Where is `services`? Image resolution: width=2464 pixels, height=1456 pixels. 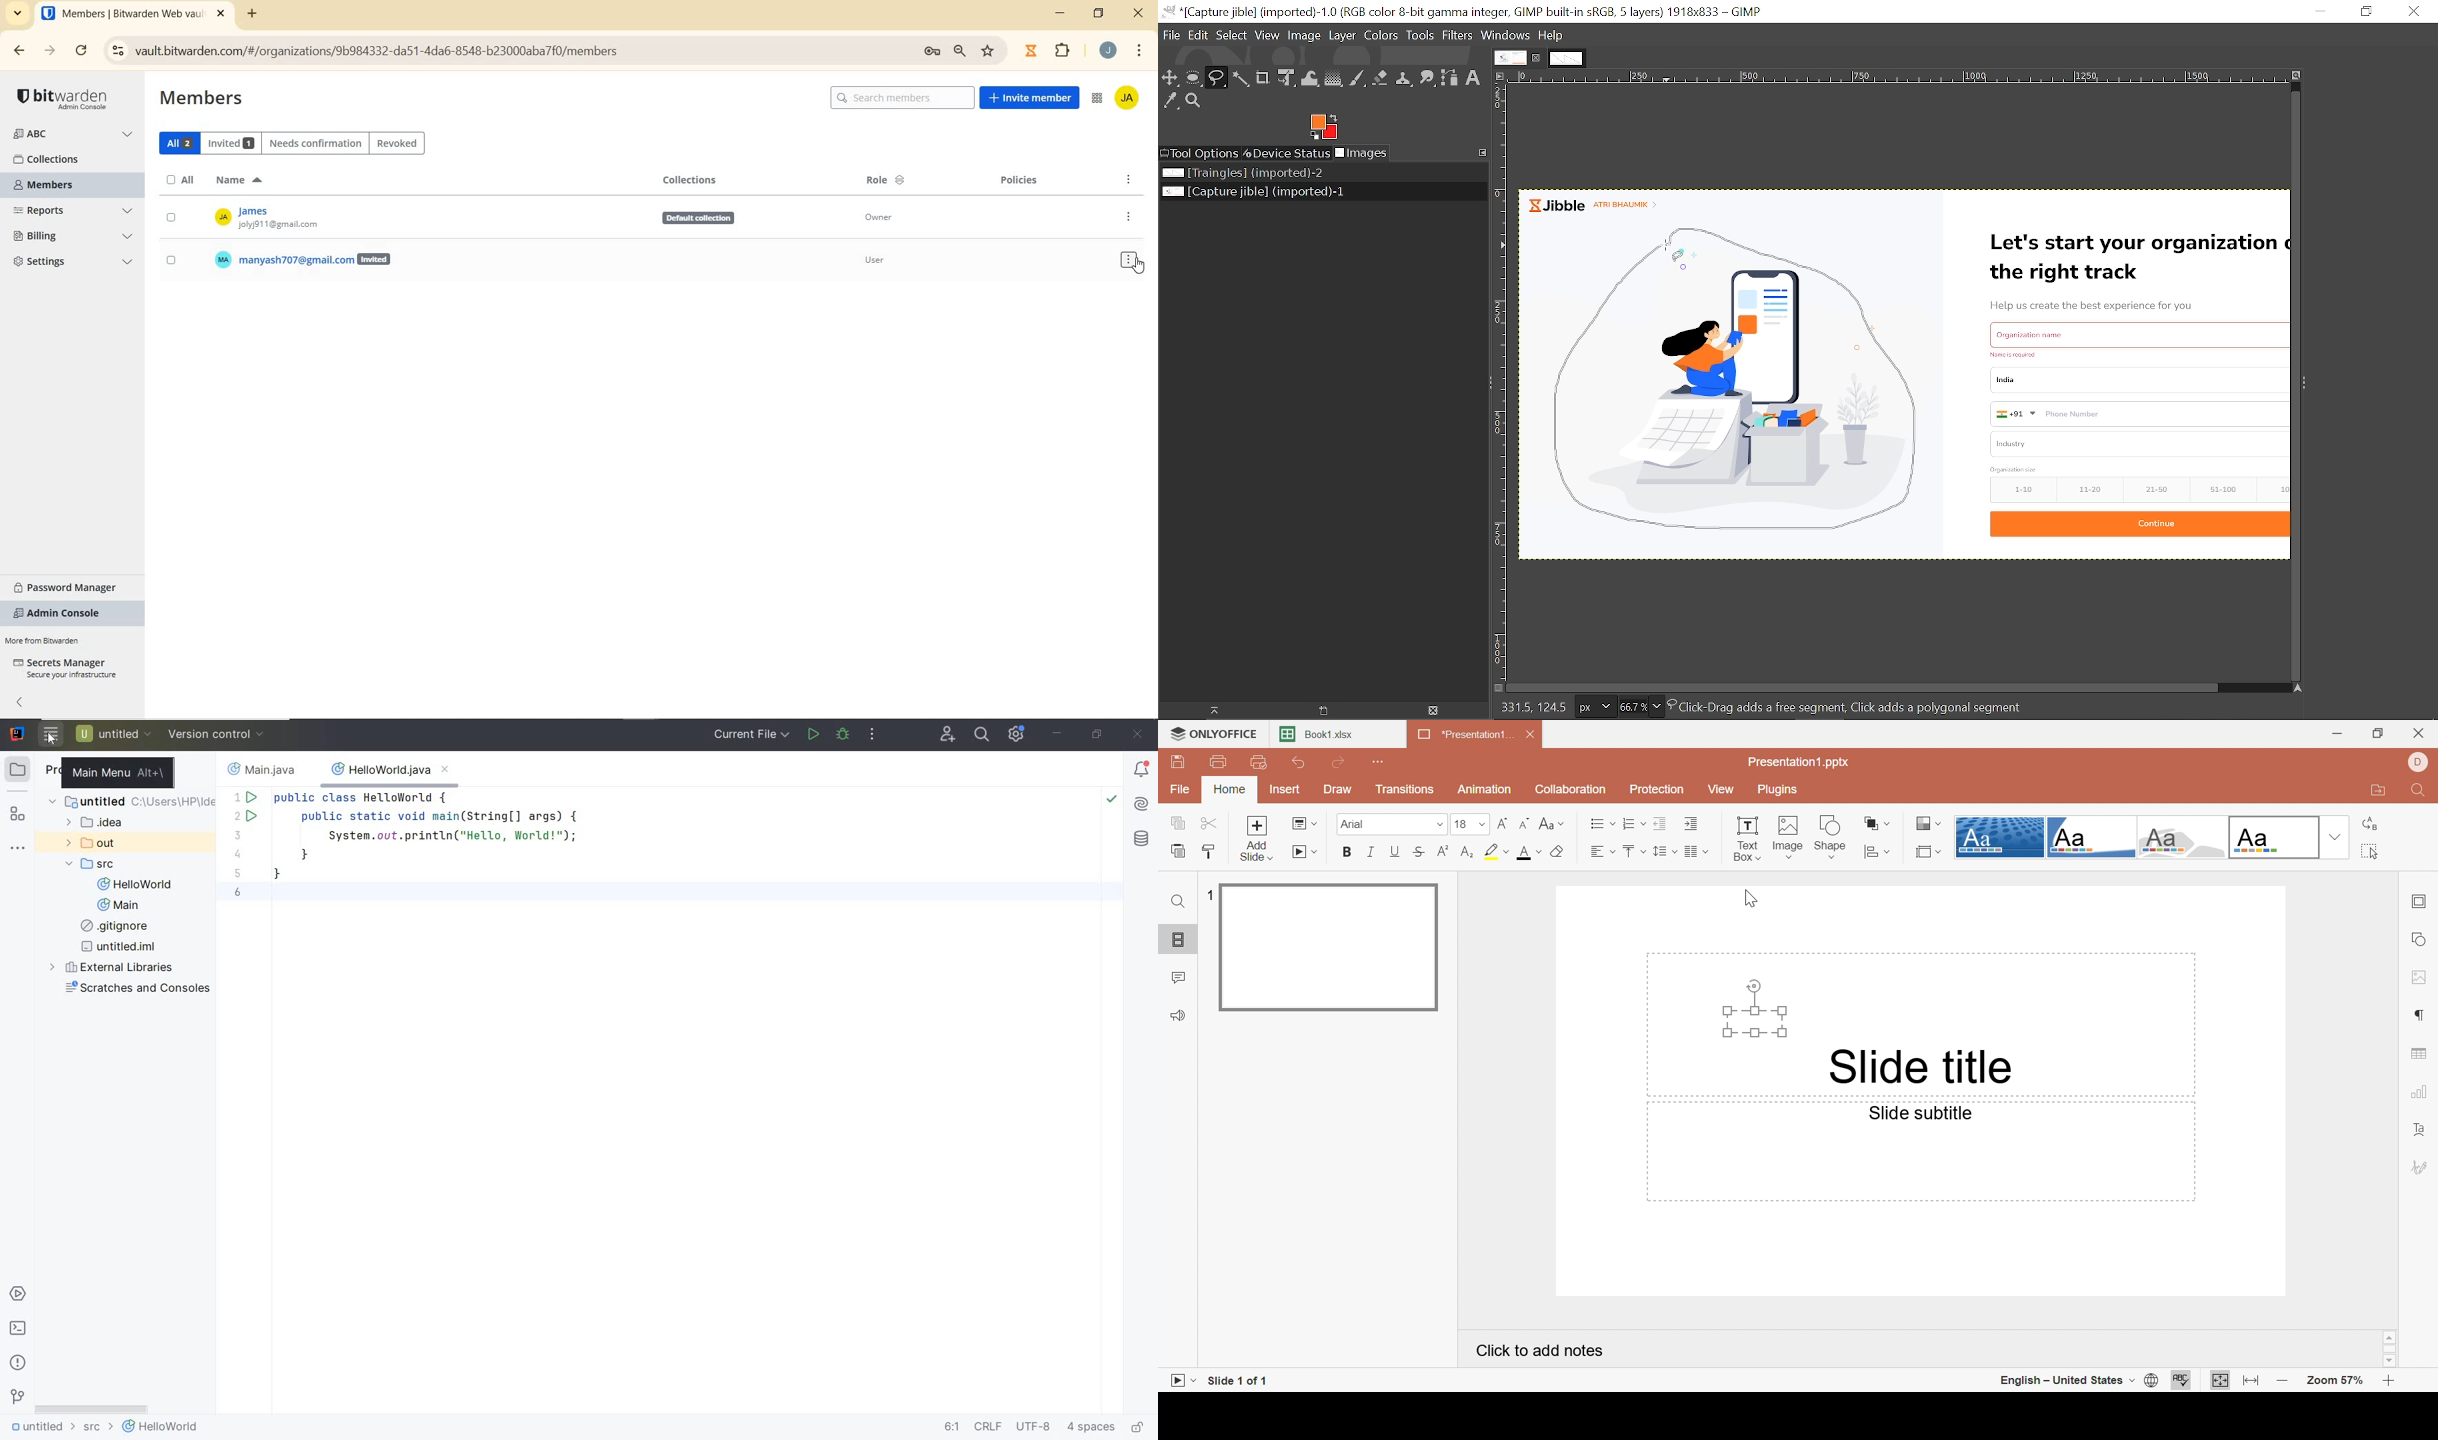
services is located at coordinates (17, 1294).